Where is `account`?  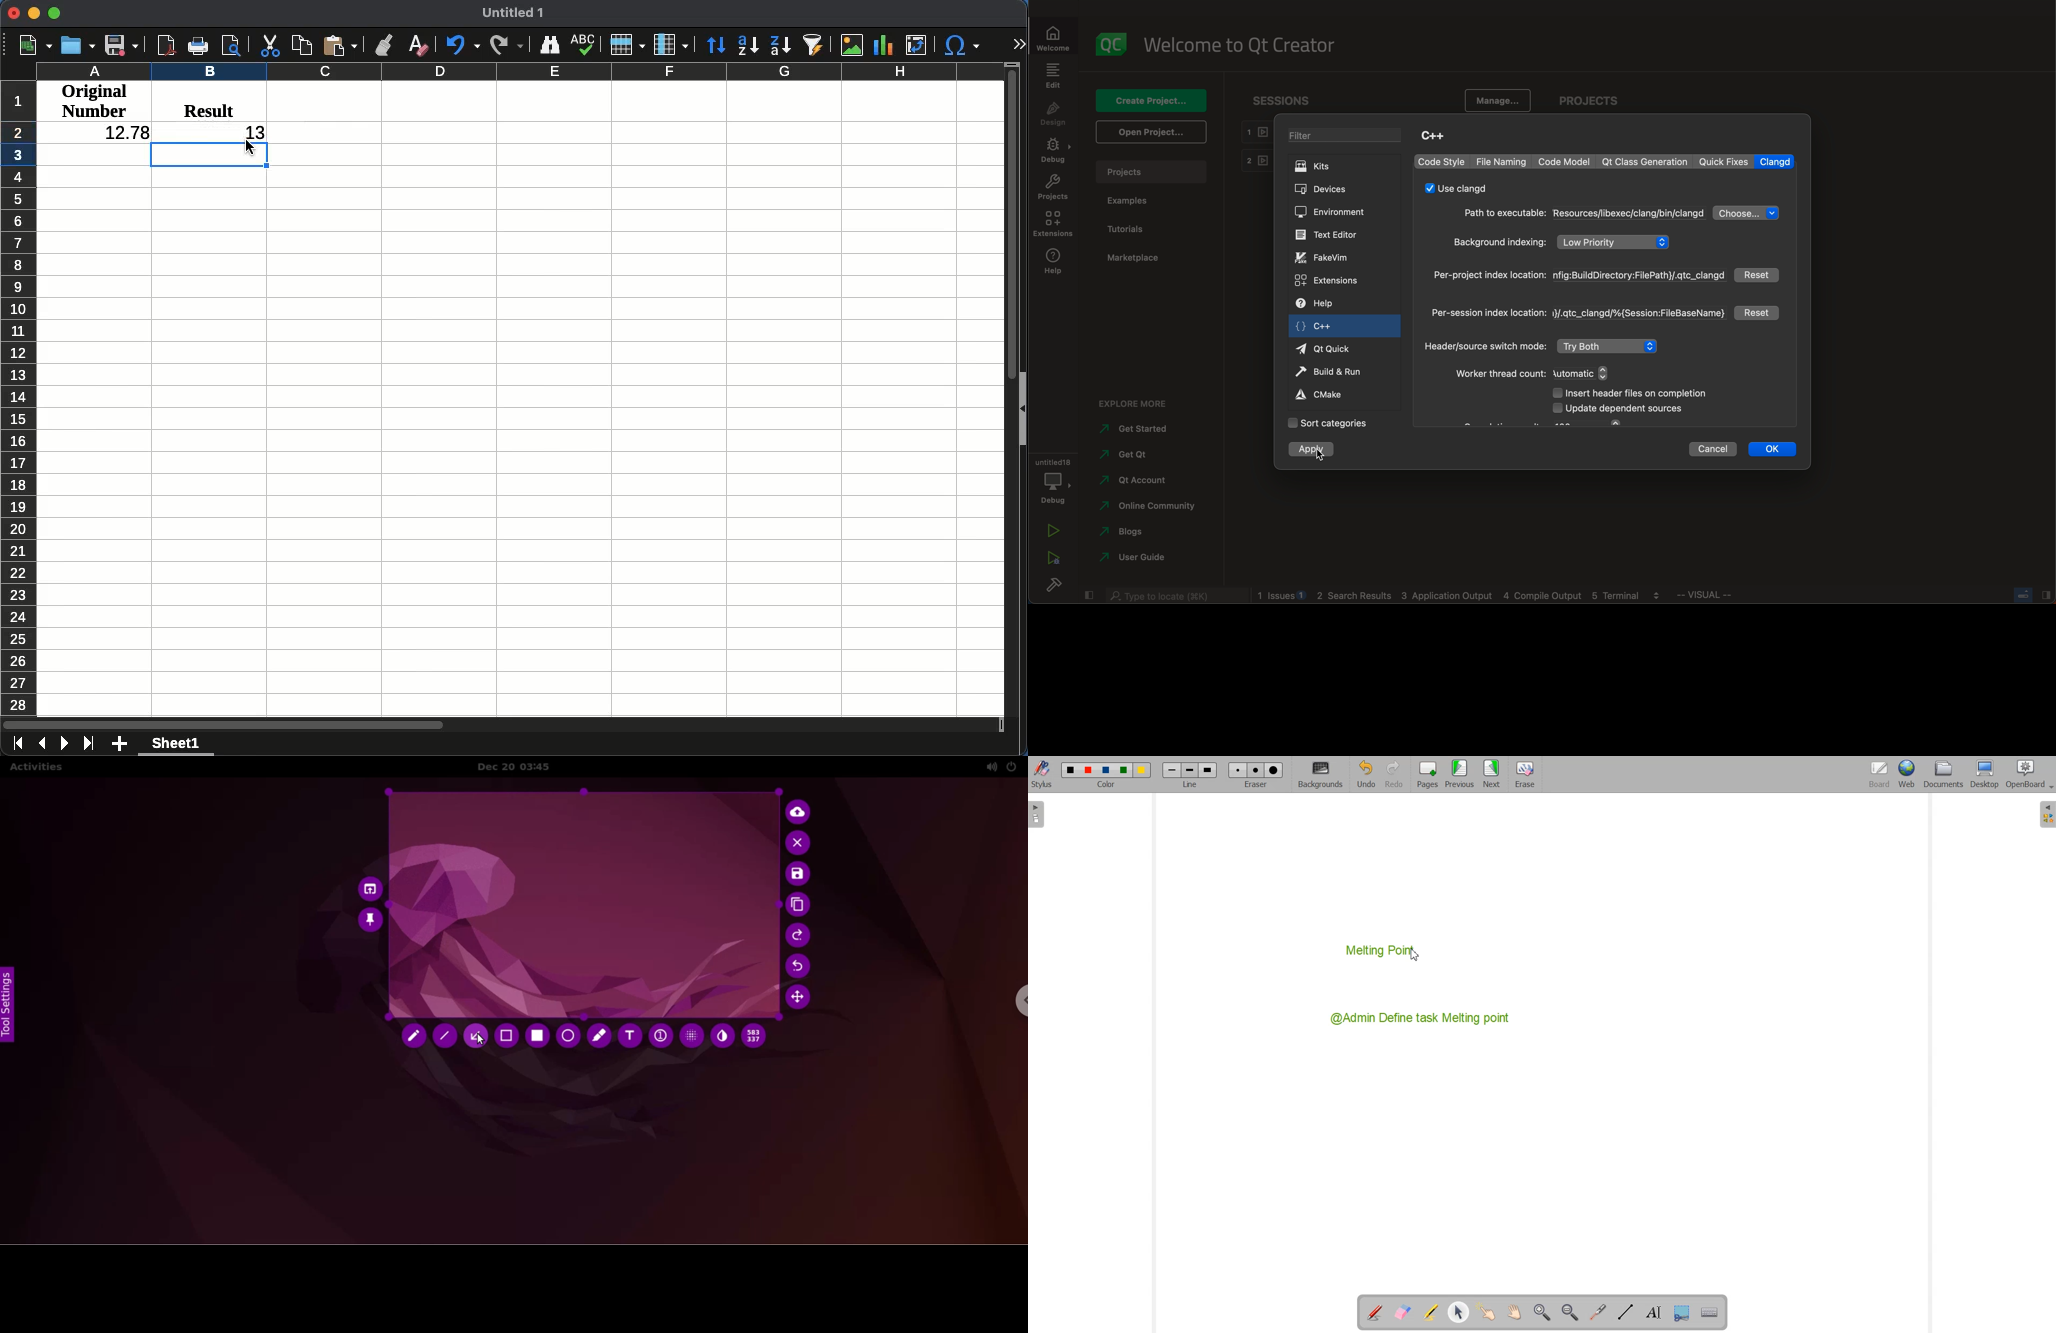
account is located at coordinates (1138, 480).